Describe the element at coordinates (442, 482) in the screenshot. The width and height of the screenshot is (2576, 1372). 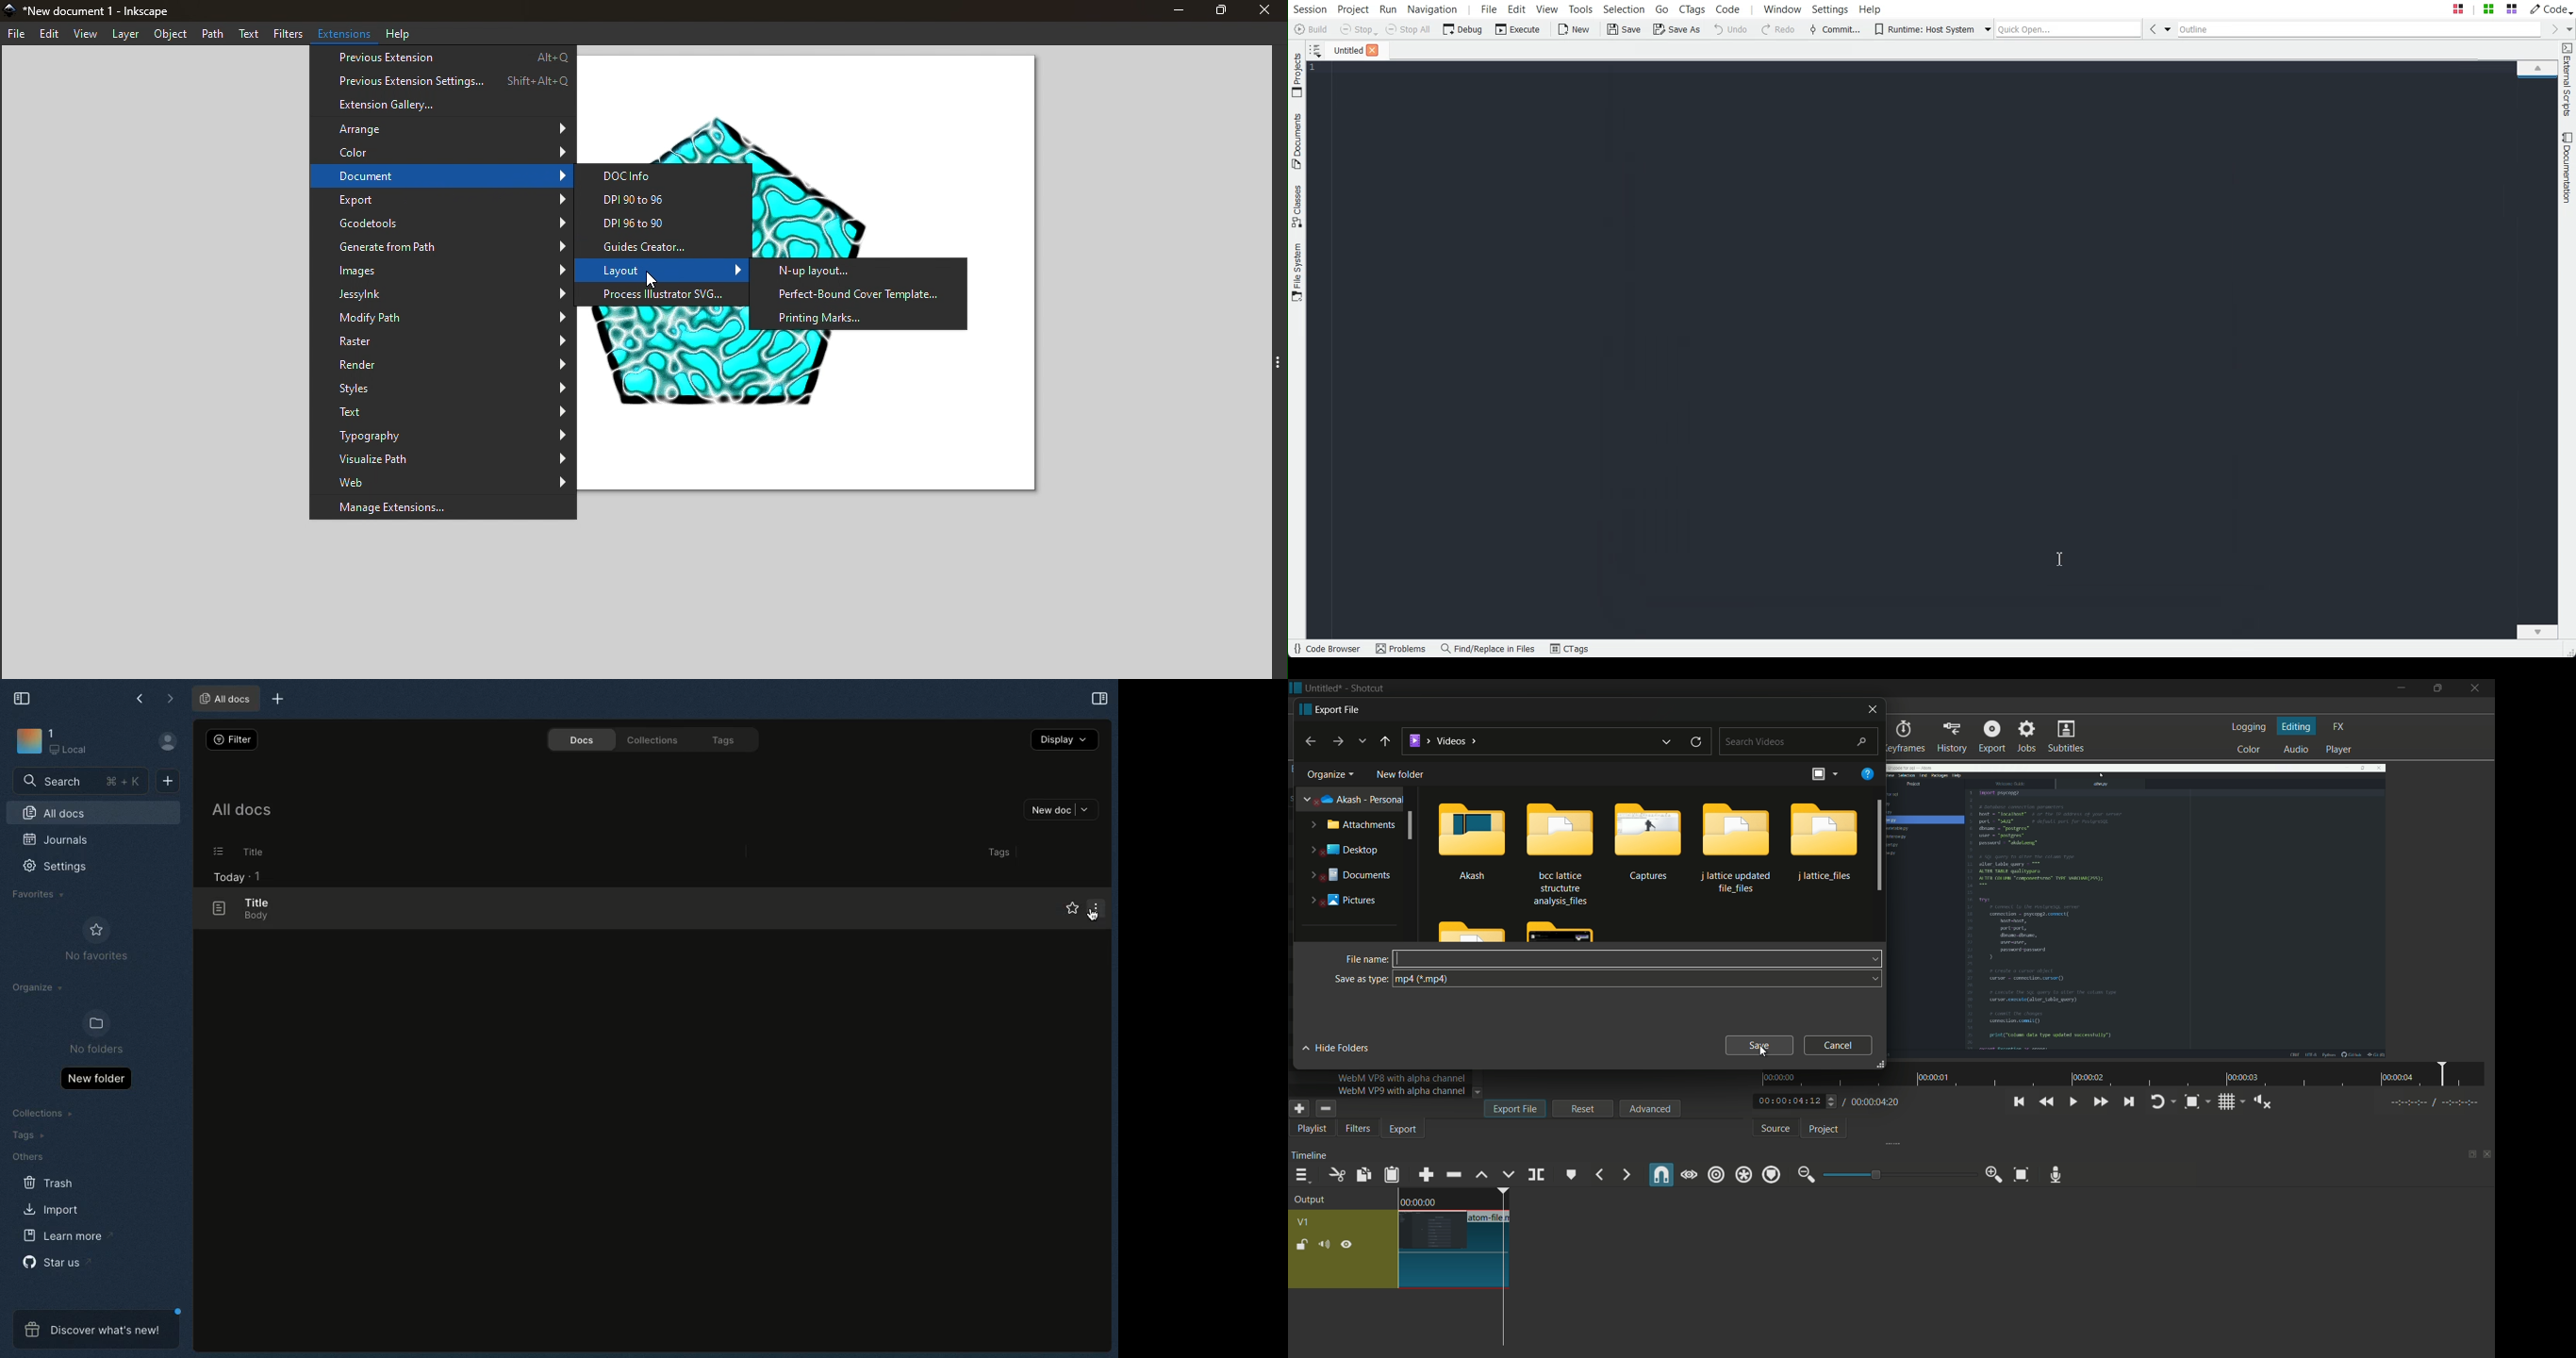
I see `Web` at that location.